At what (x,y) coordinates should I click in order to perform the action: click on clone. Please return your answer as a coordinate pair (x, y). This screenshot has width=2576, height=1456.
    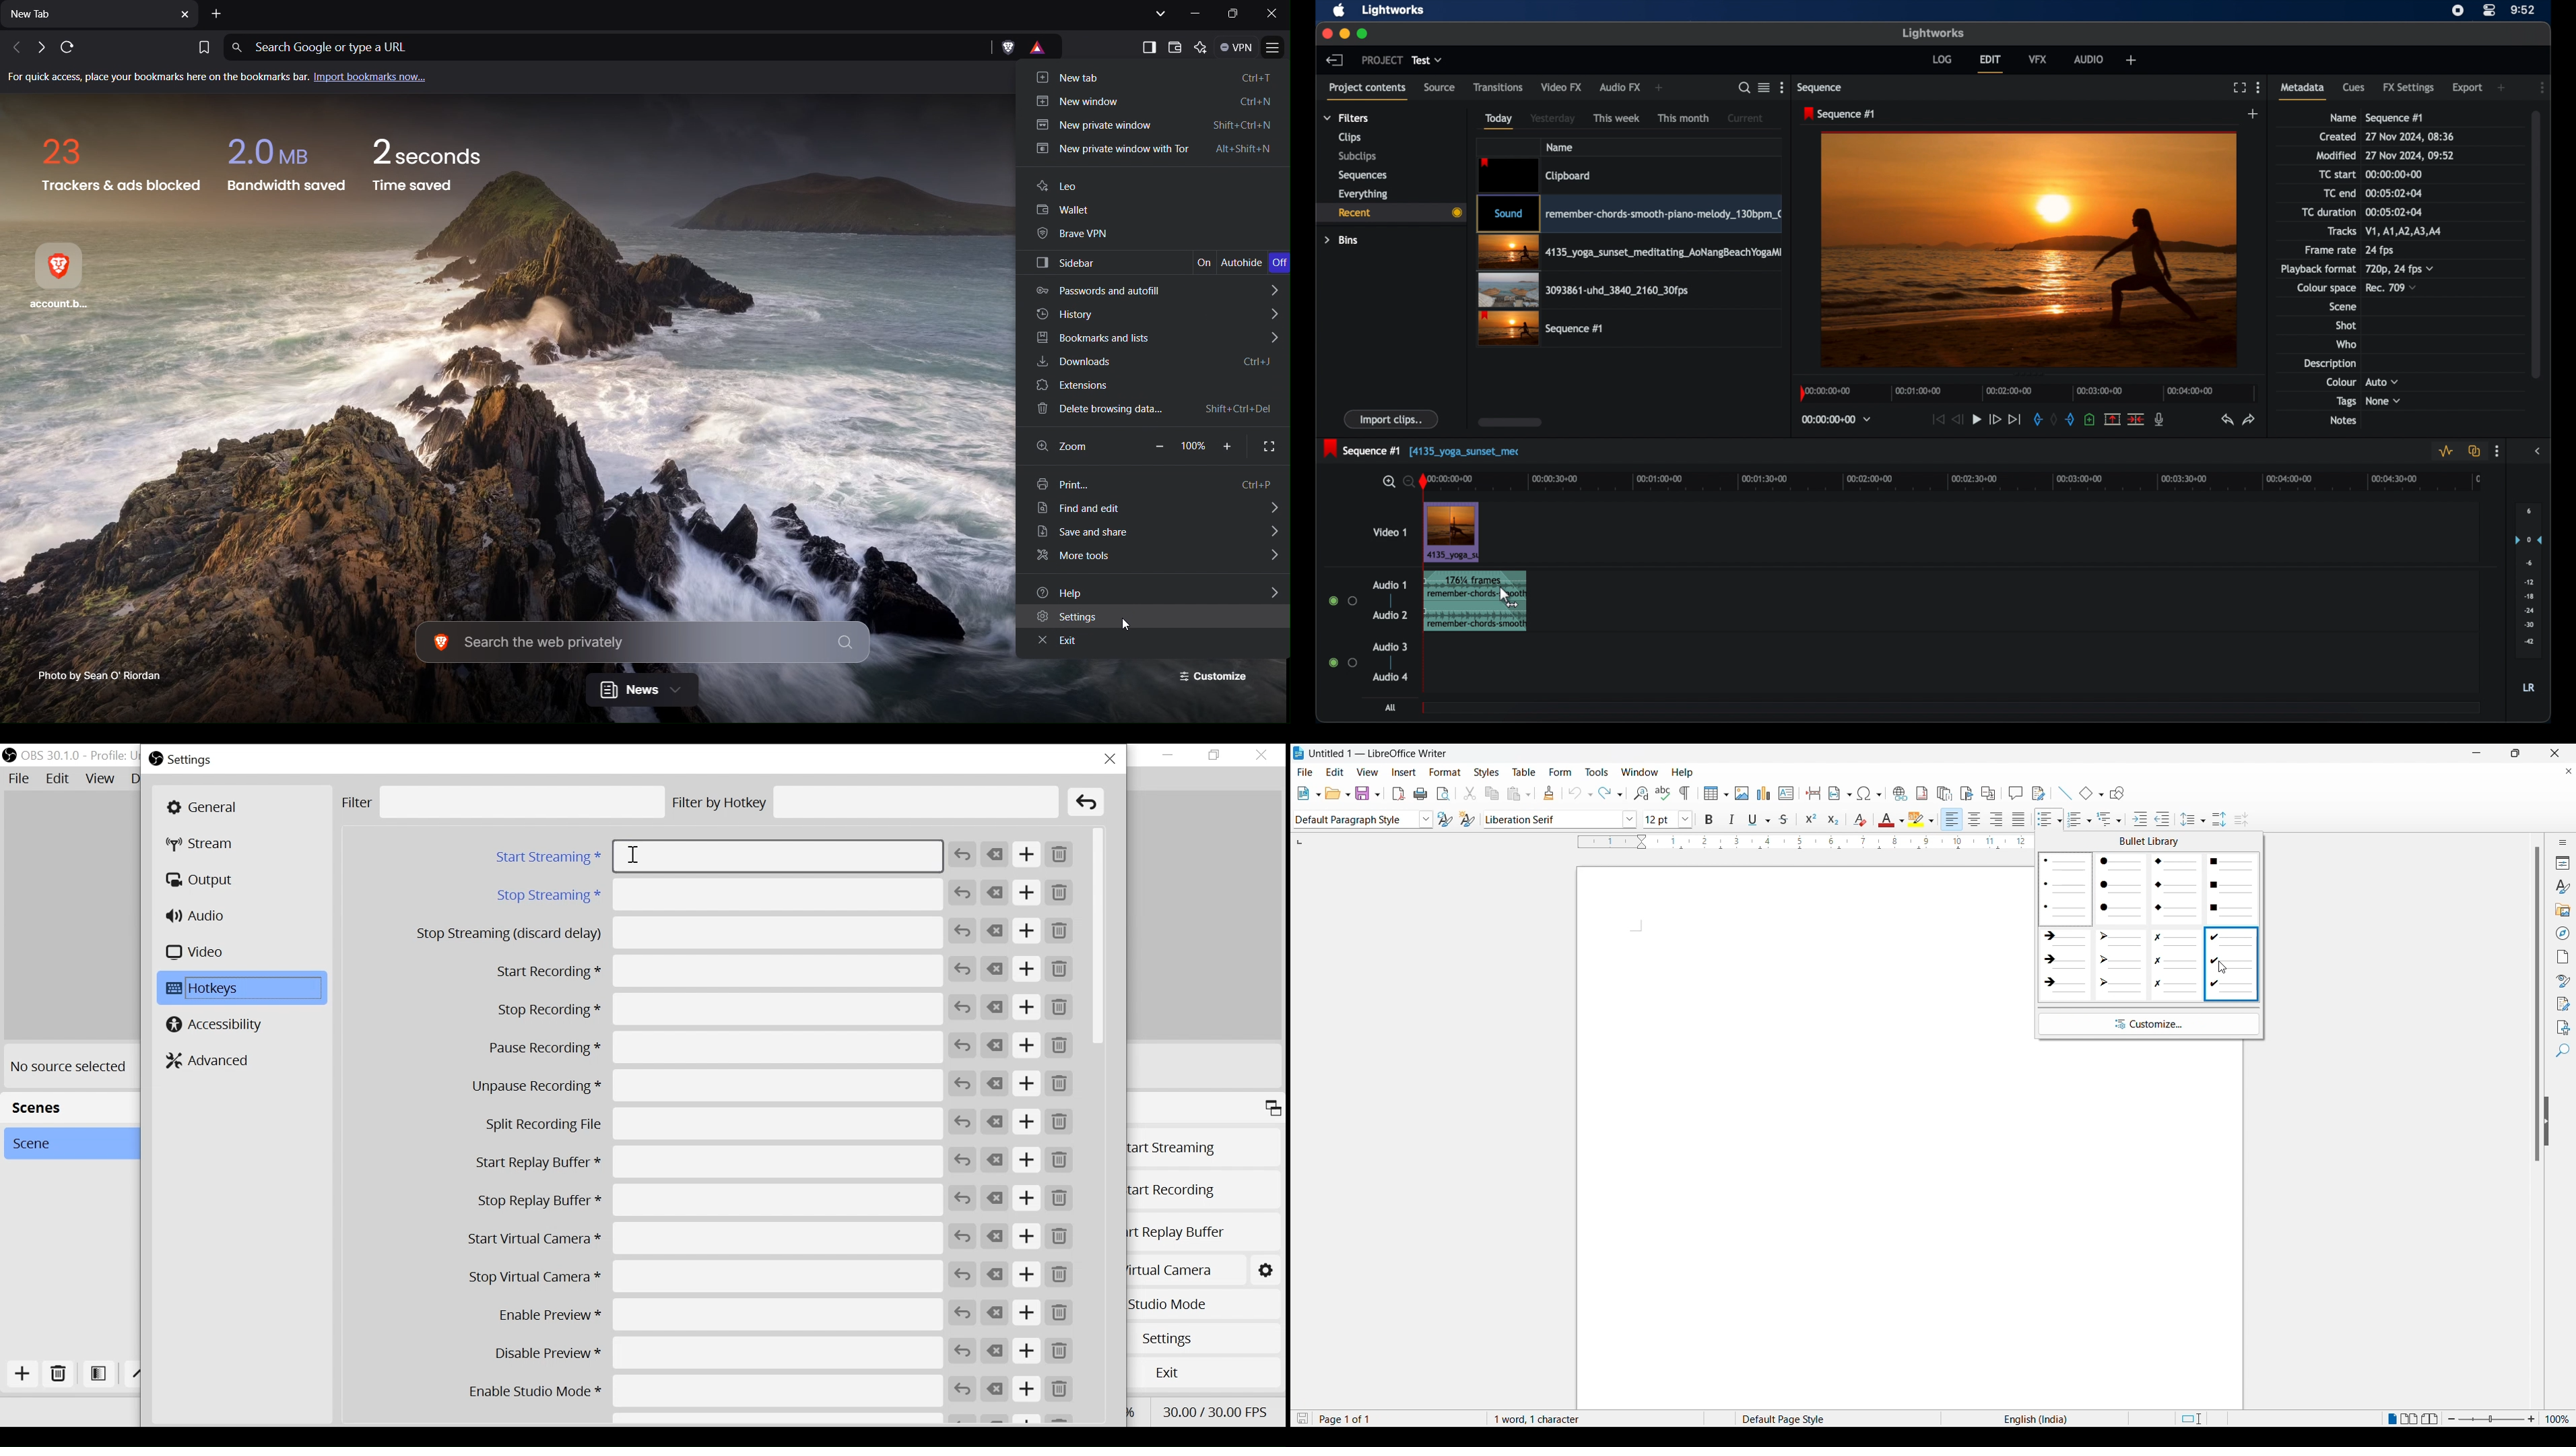
    Looking at the image, I should click on (1550, 793).